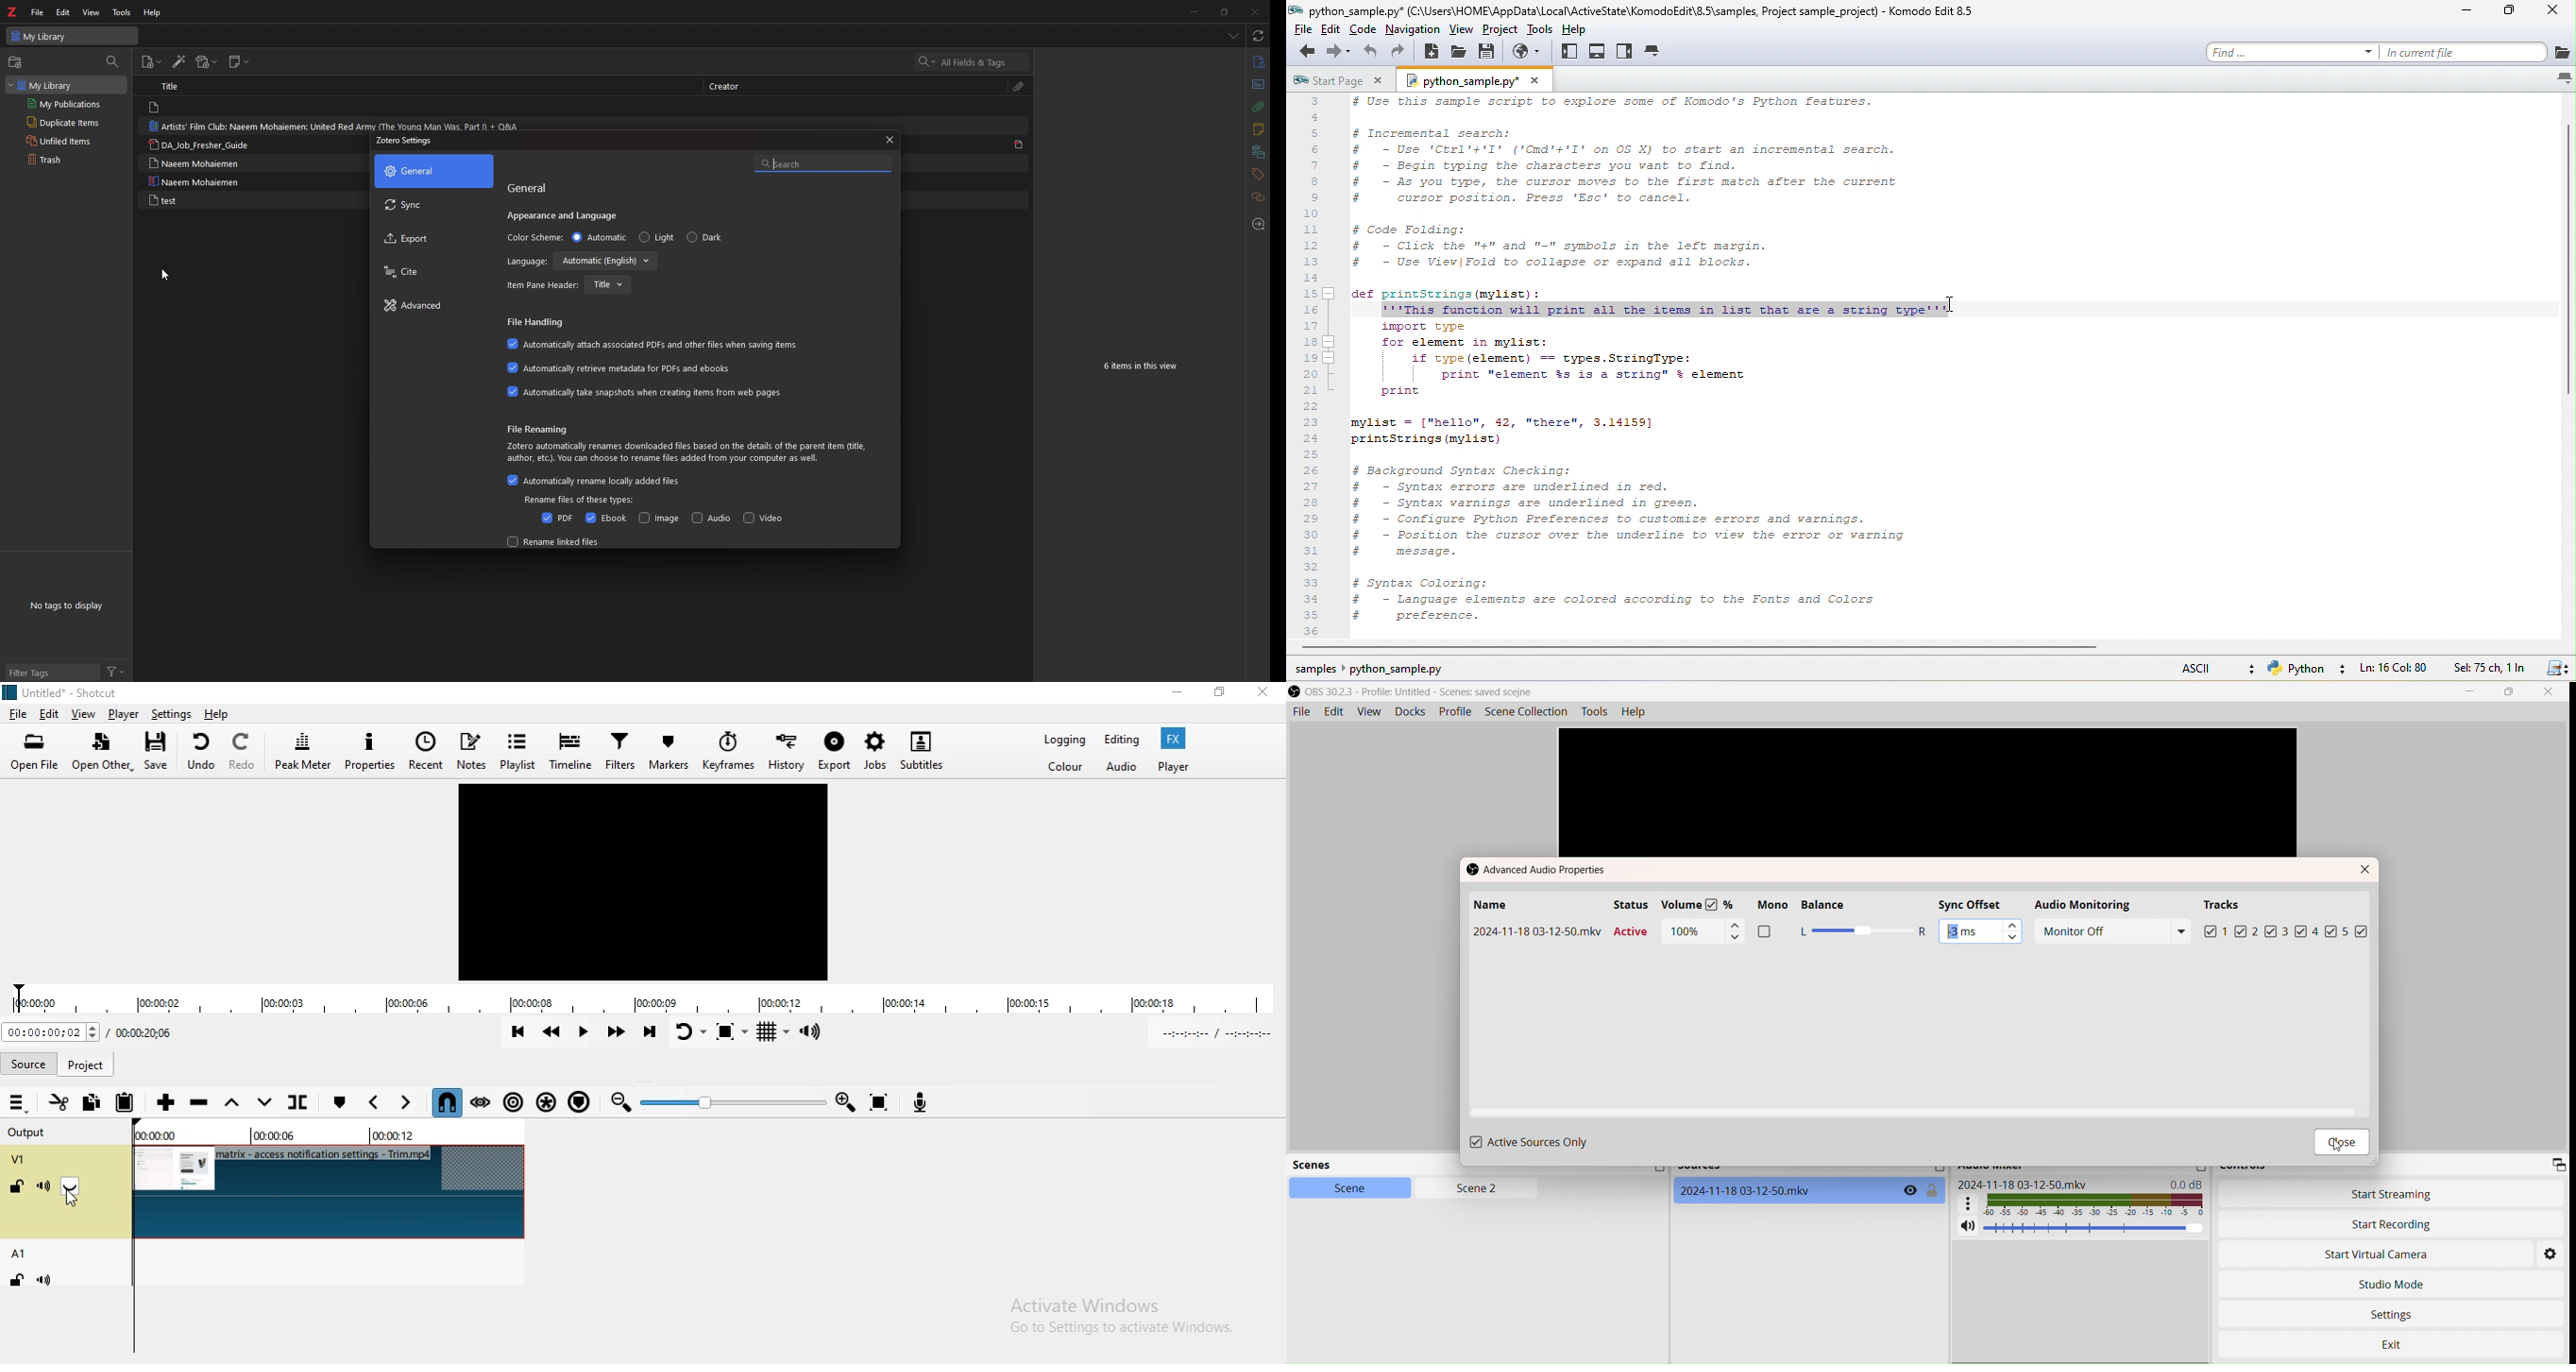  I want to click on back, so click(1304, 54).